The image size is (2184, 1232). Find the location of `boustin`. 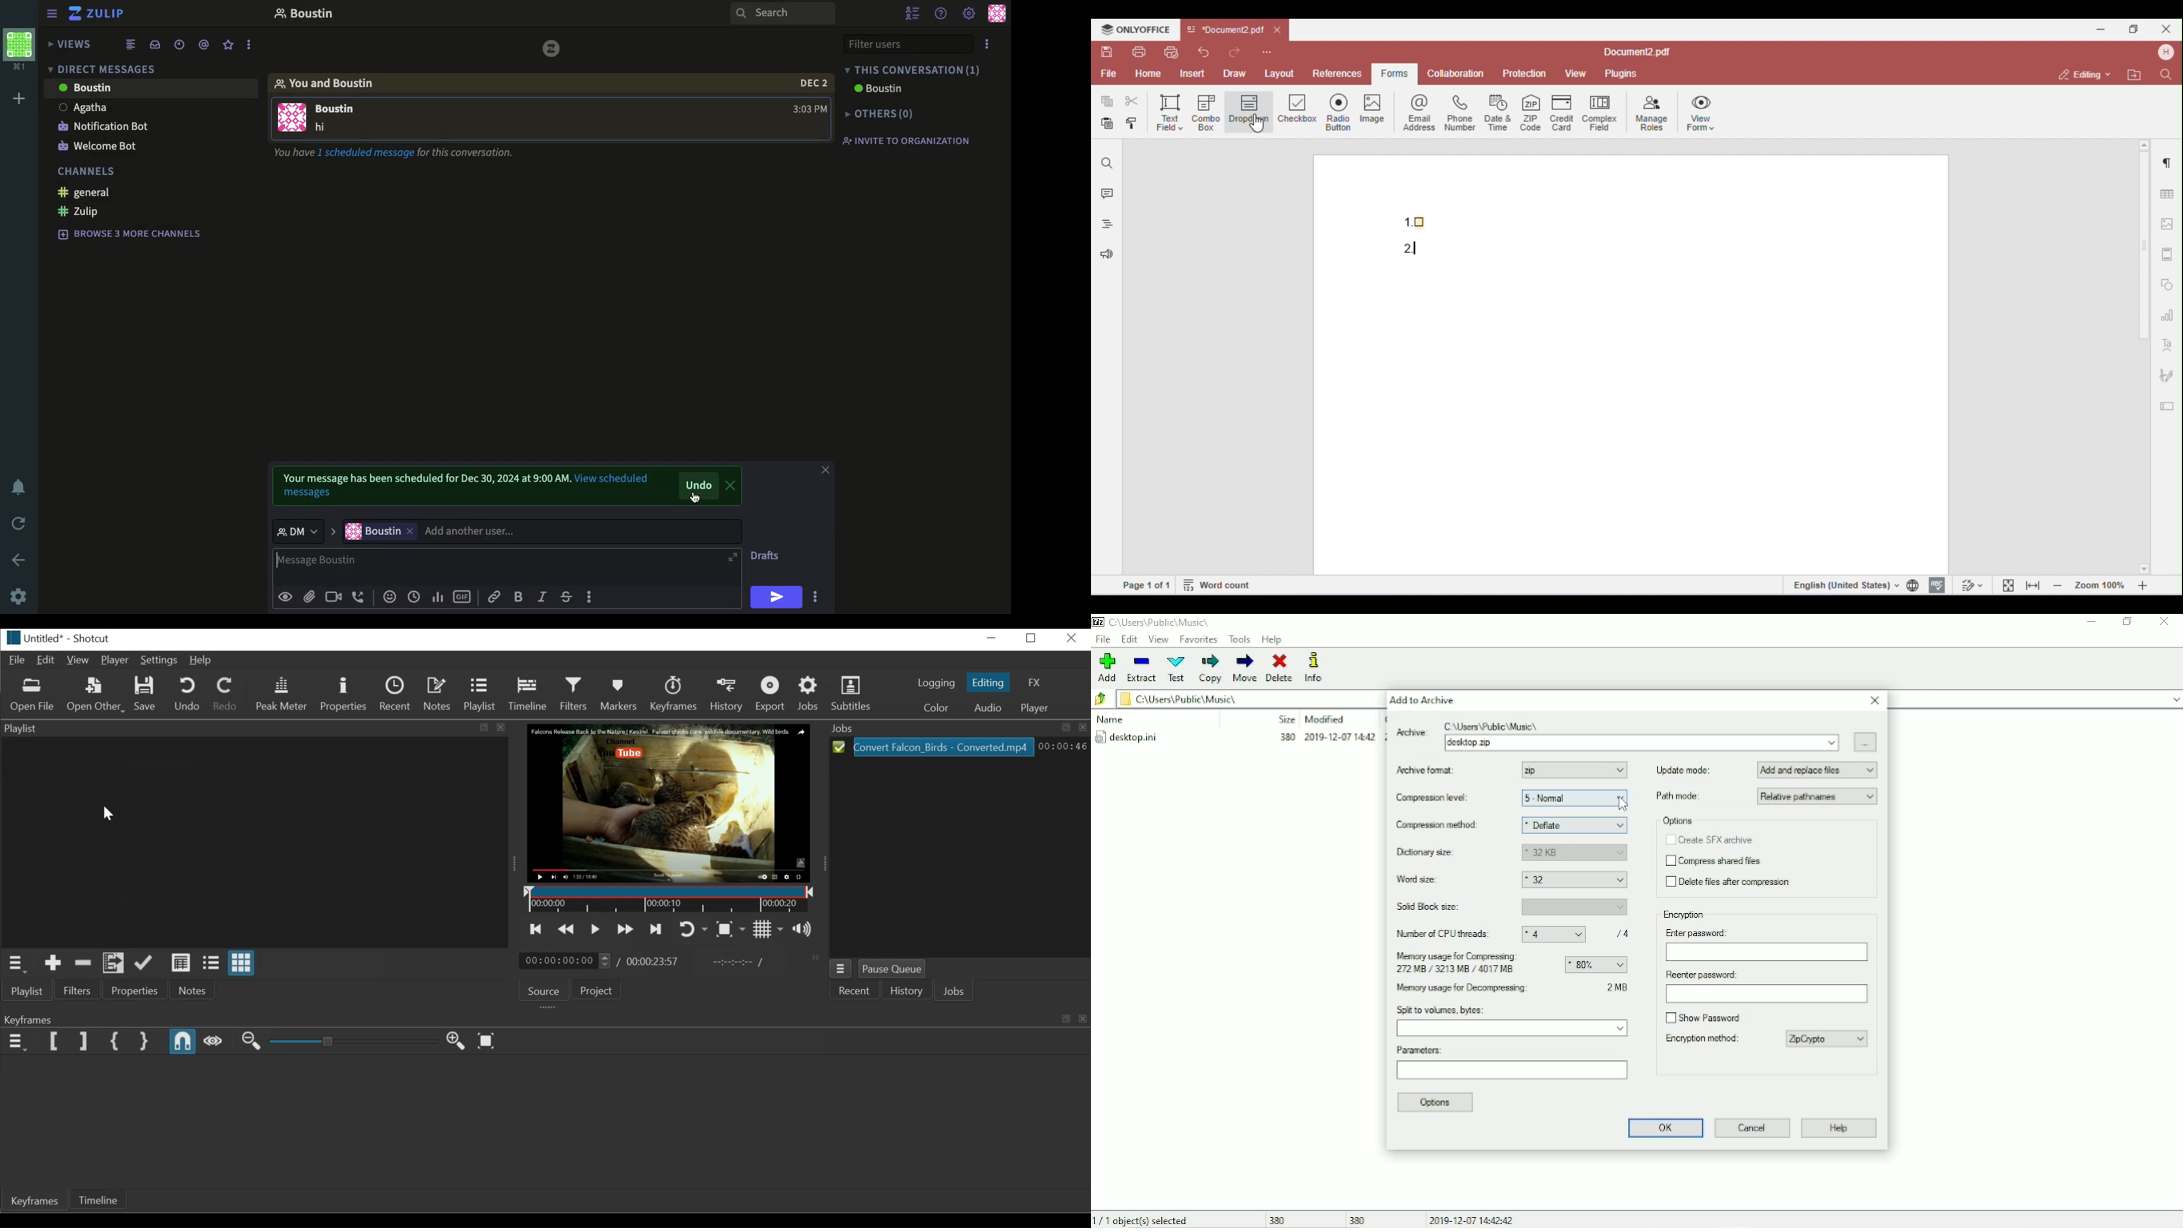

boustin is located at coordinates (313, 11).